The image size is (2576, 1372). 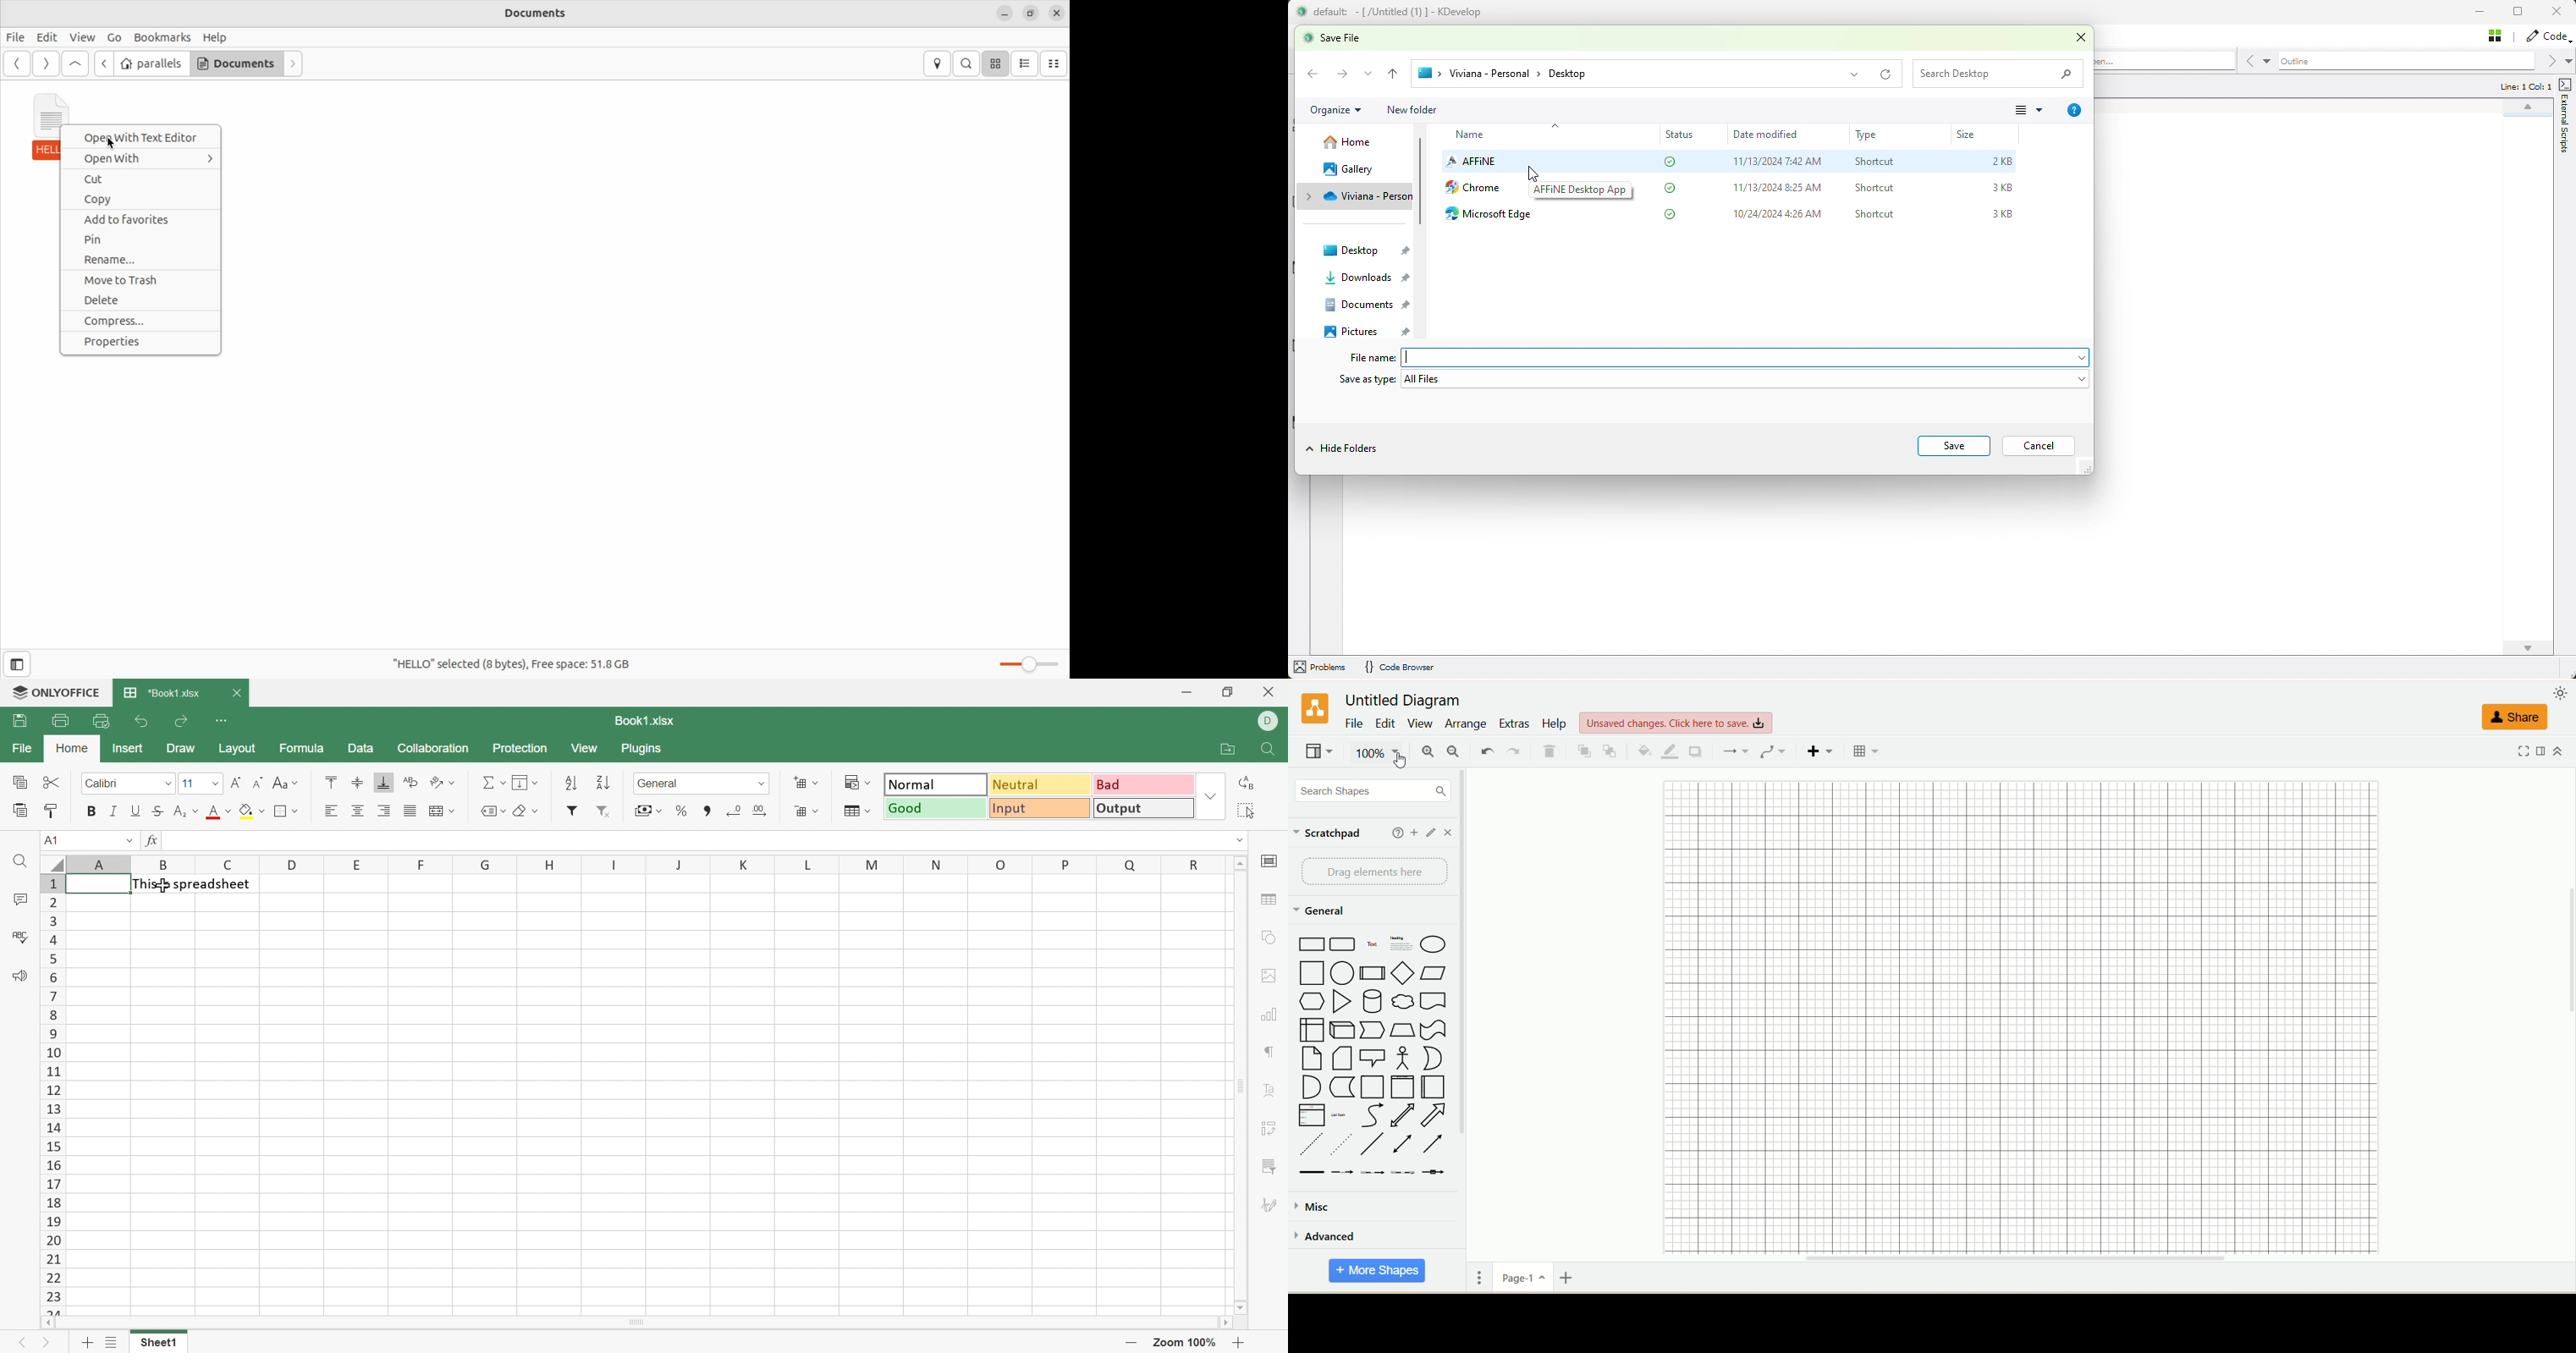 What do you see at coordinates (2514, 718) in the screenshot?
I see `share` at bounding box center [2514, 718].